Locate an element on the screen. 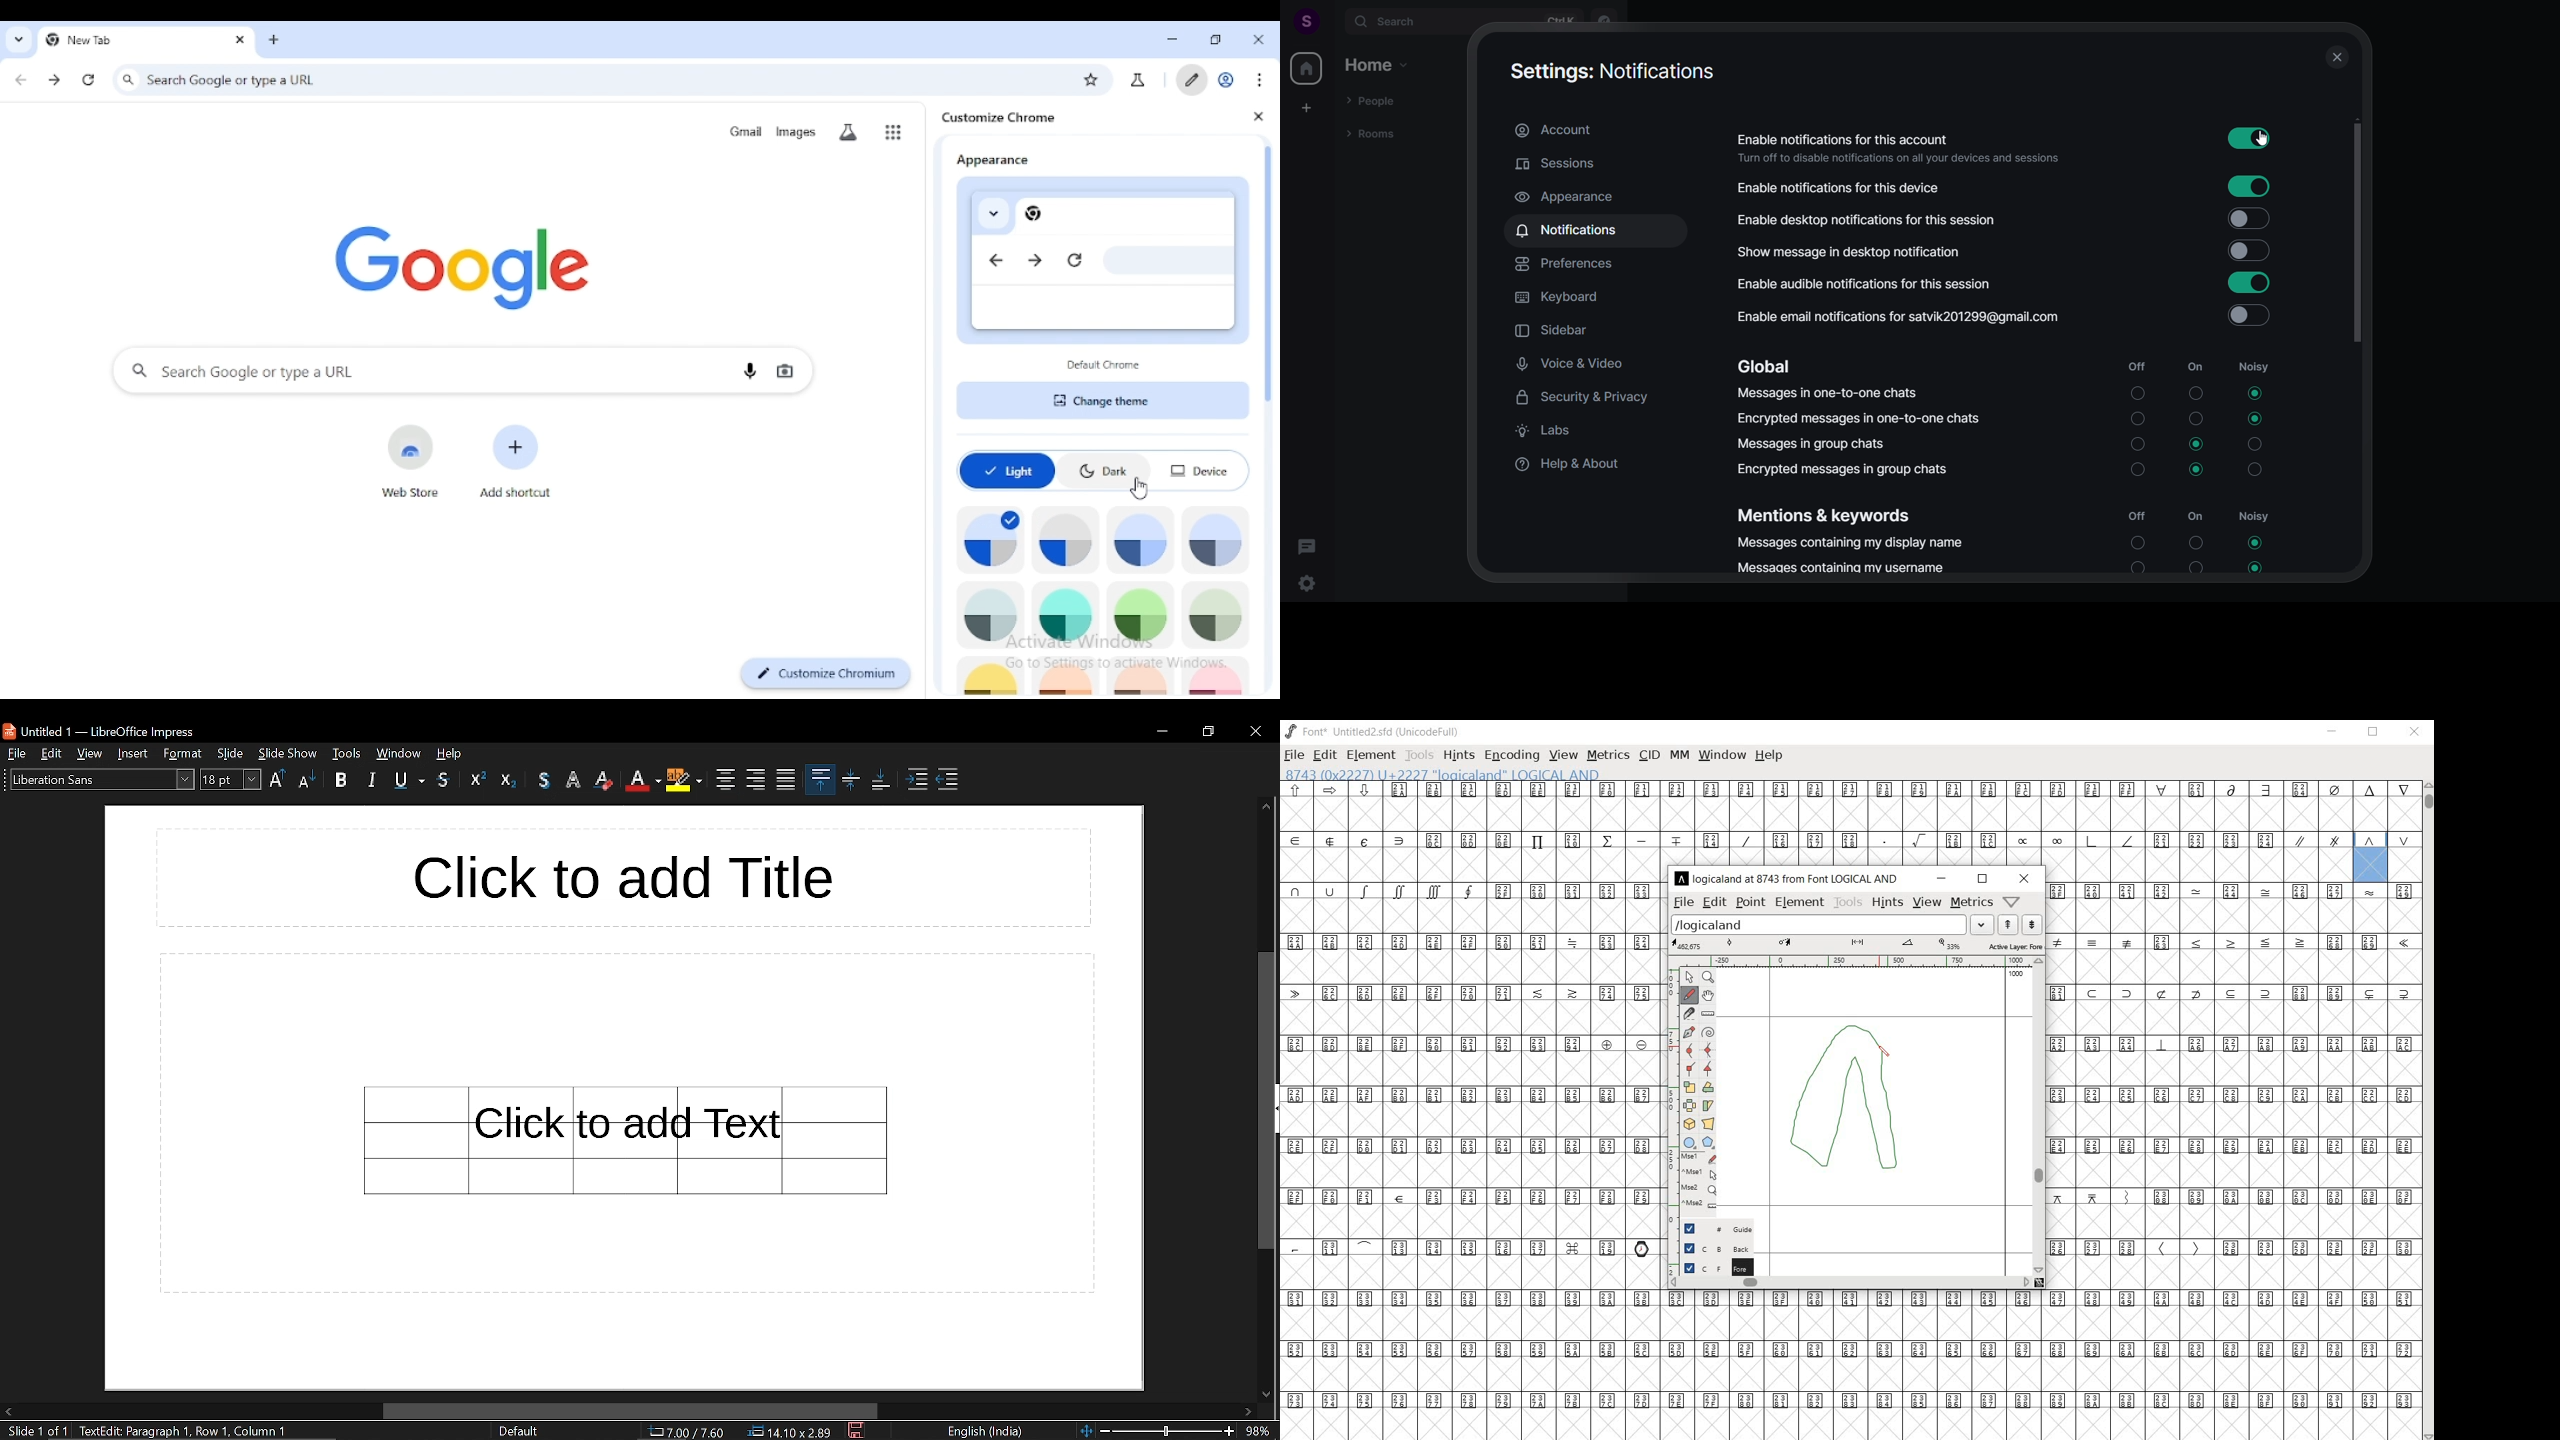  restore down is located at coordinates (1209, 731).